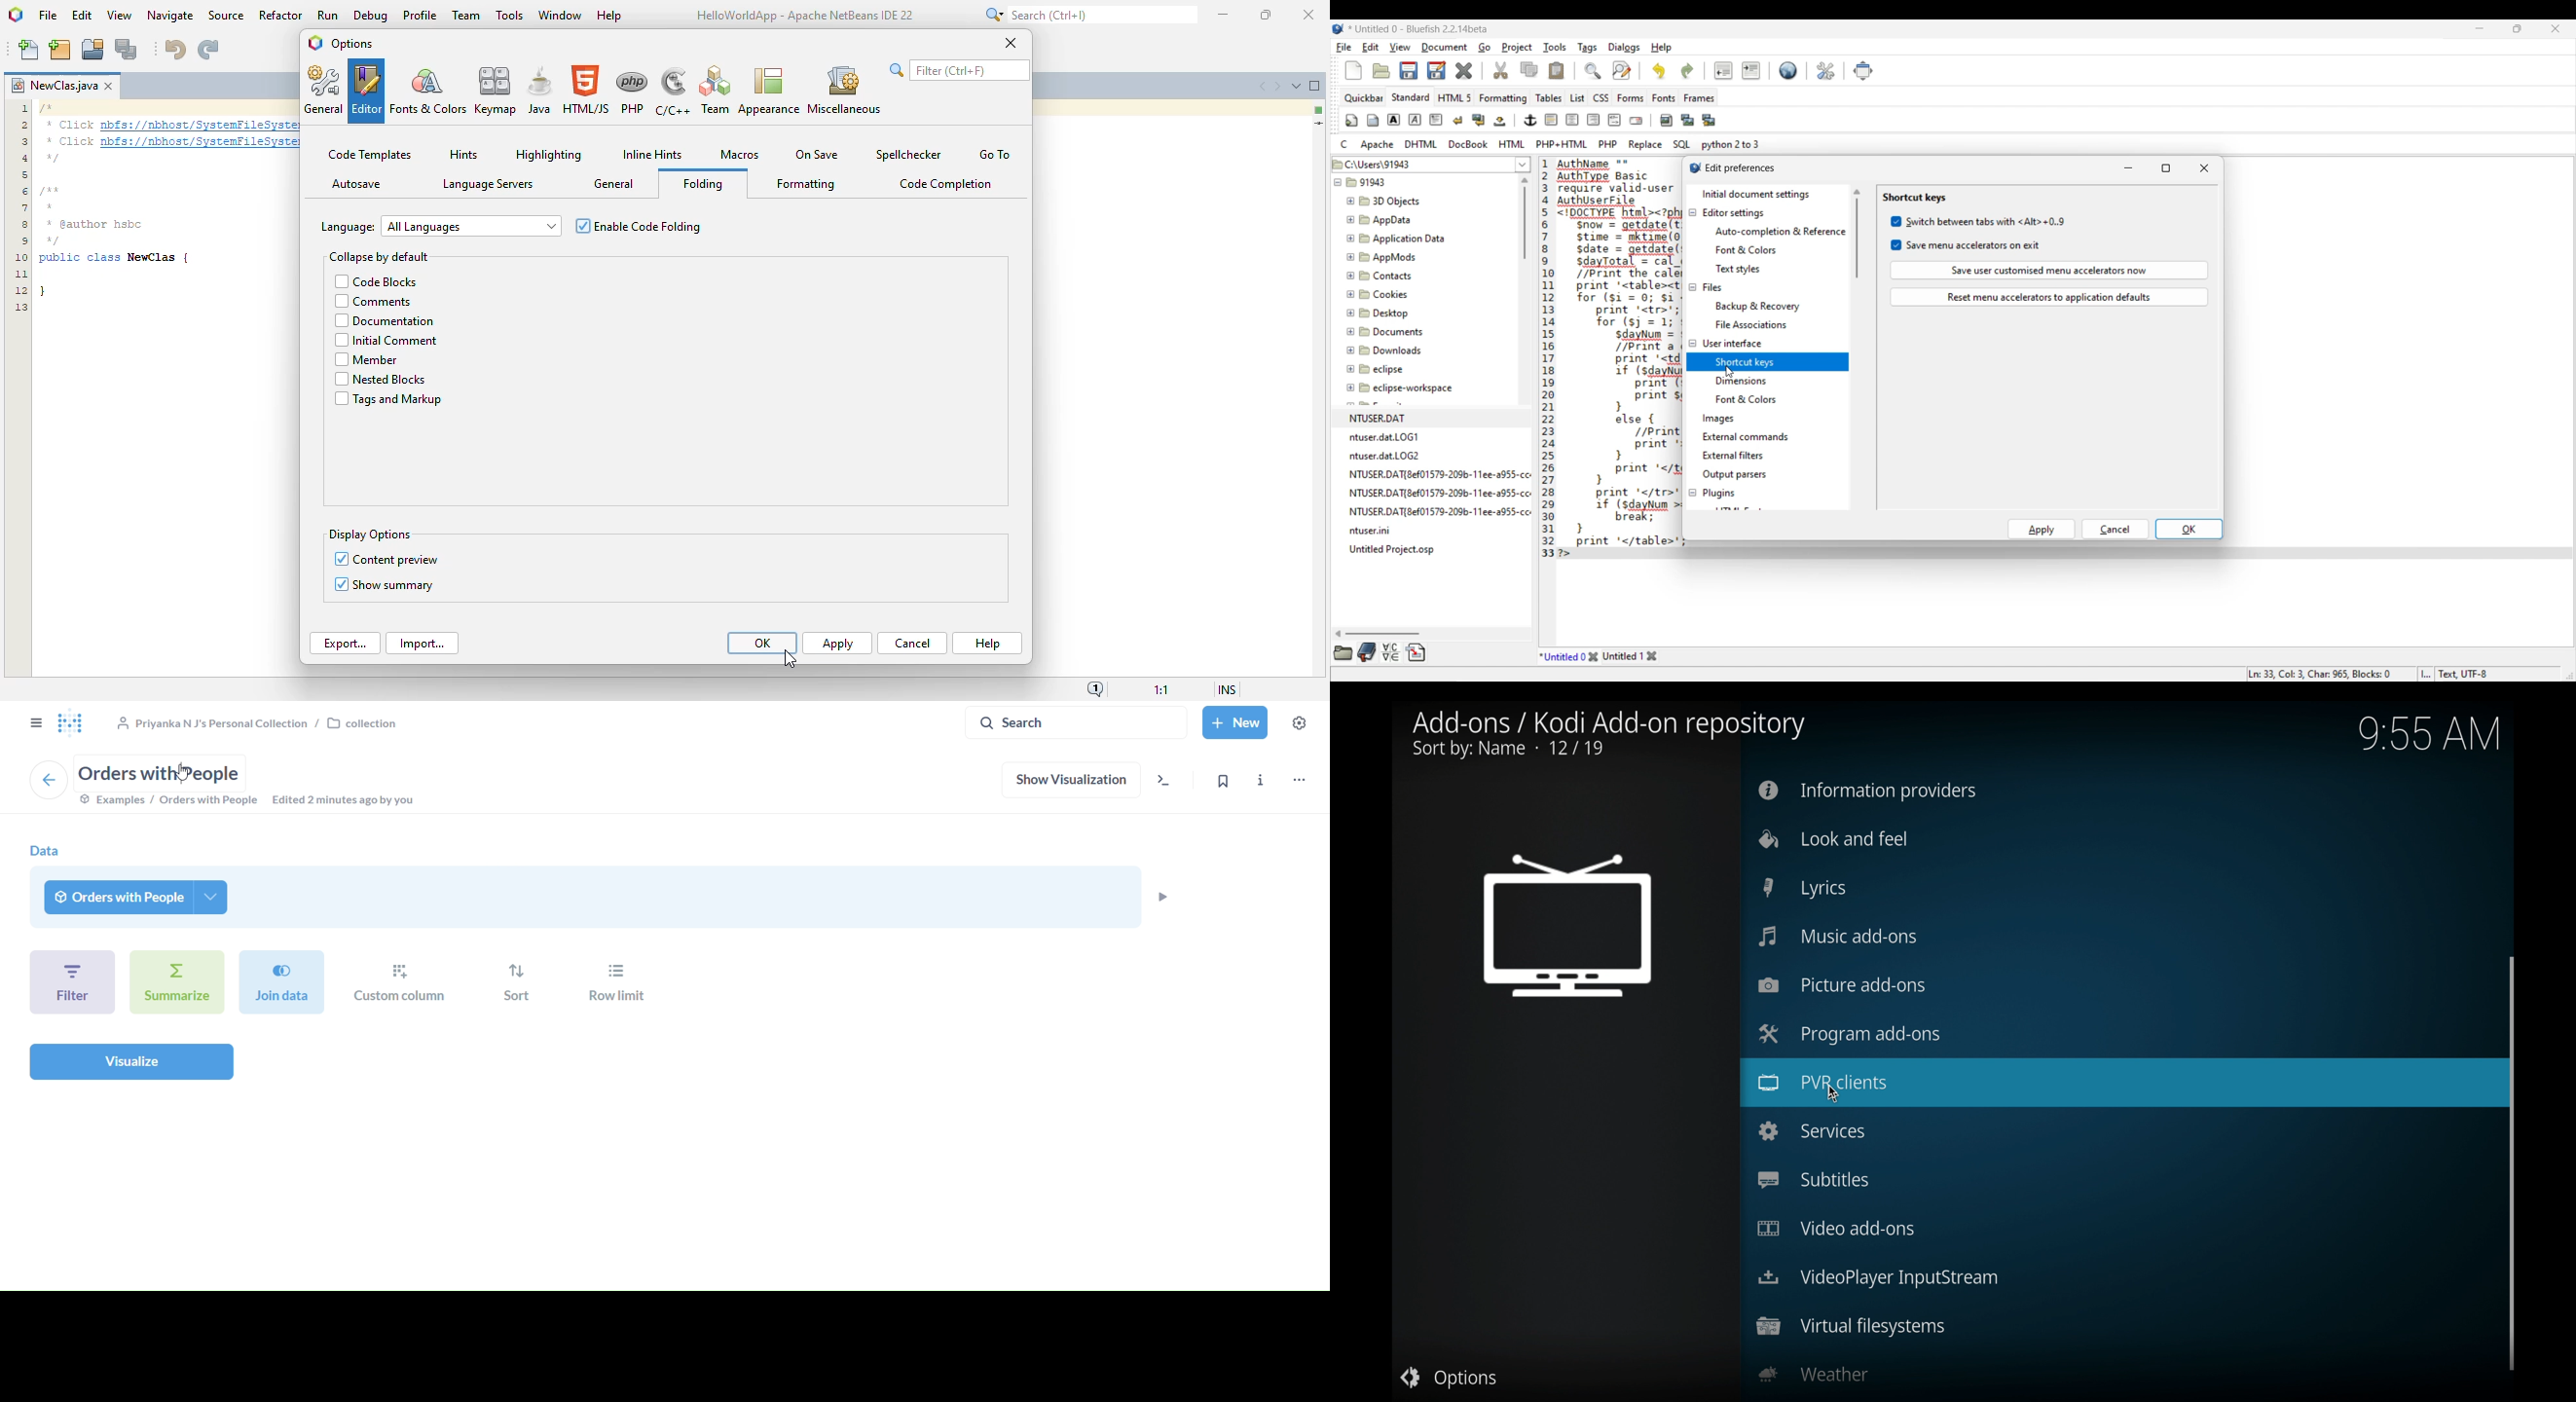 This screenshot has width=2576, height=1428. What do you see at coordinates (1440, 472) in the screenshot?
I see `NTUSER.DAT{8ef01579-209b-11ee-2955-cc+` at bounding box center [1440, 472].